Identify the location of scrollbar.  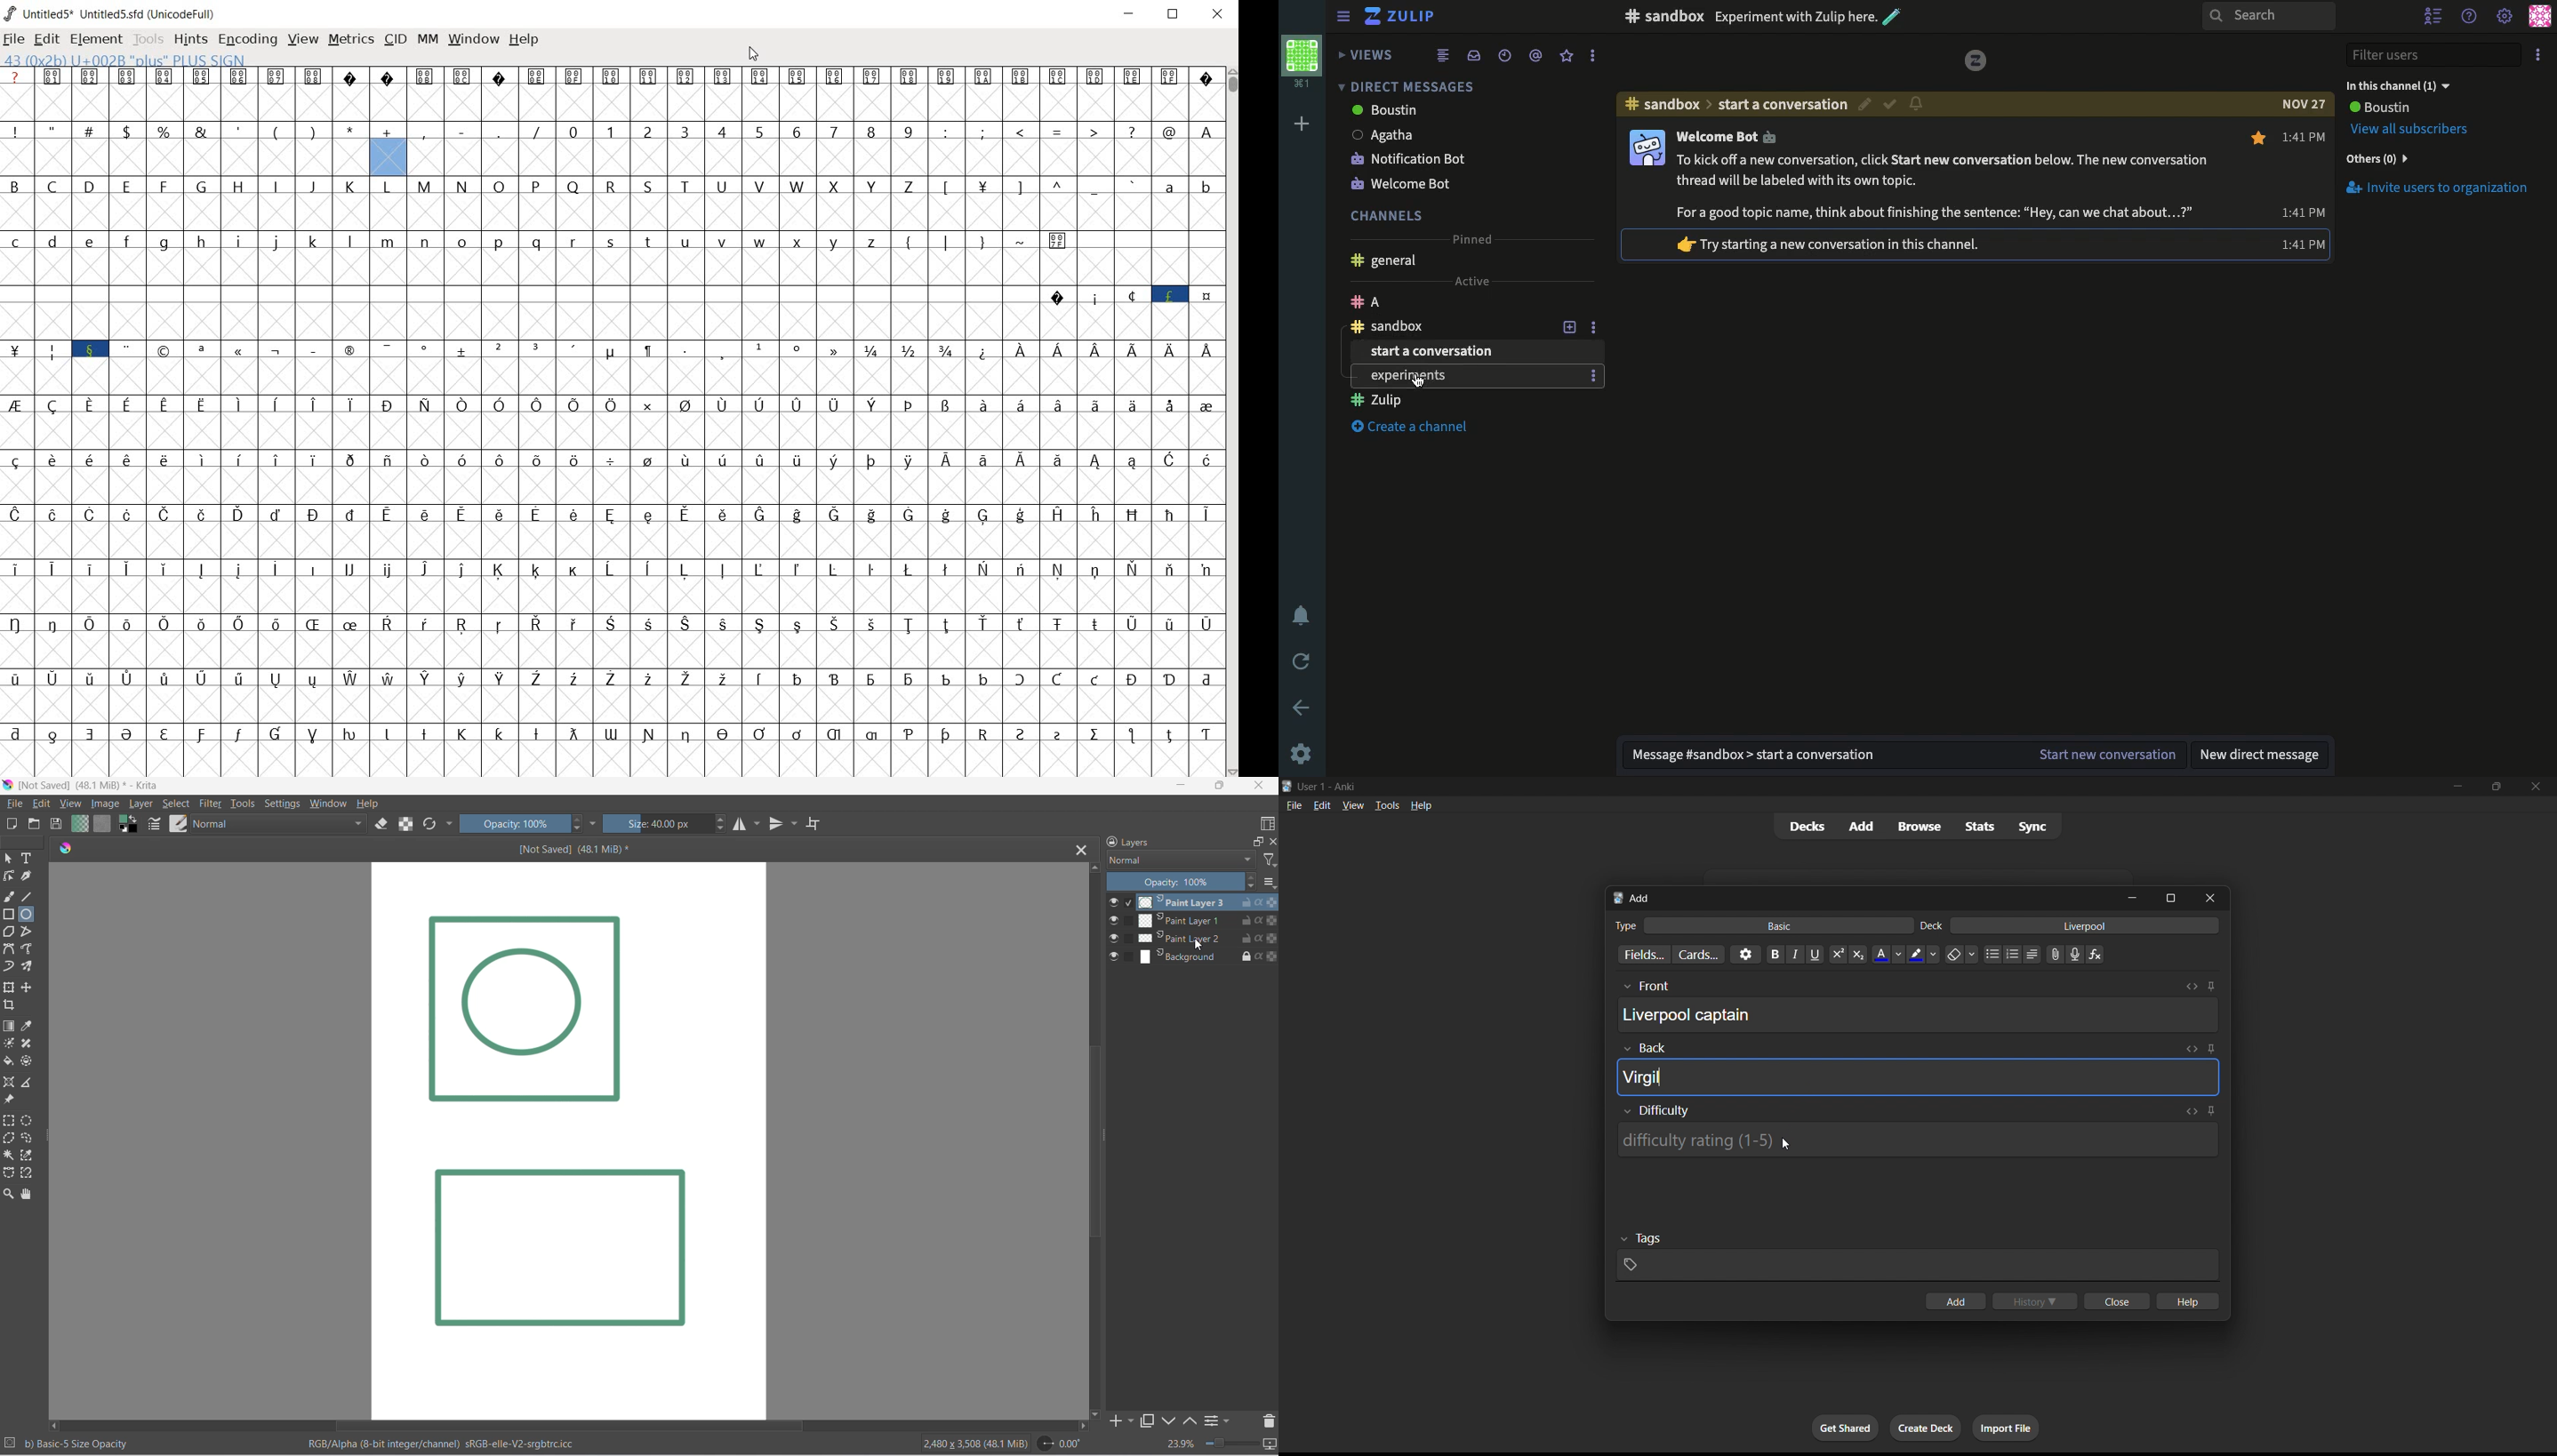
(1232, 420).